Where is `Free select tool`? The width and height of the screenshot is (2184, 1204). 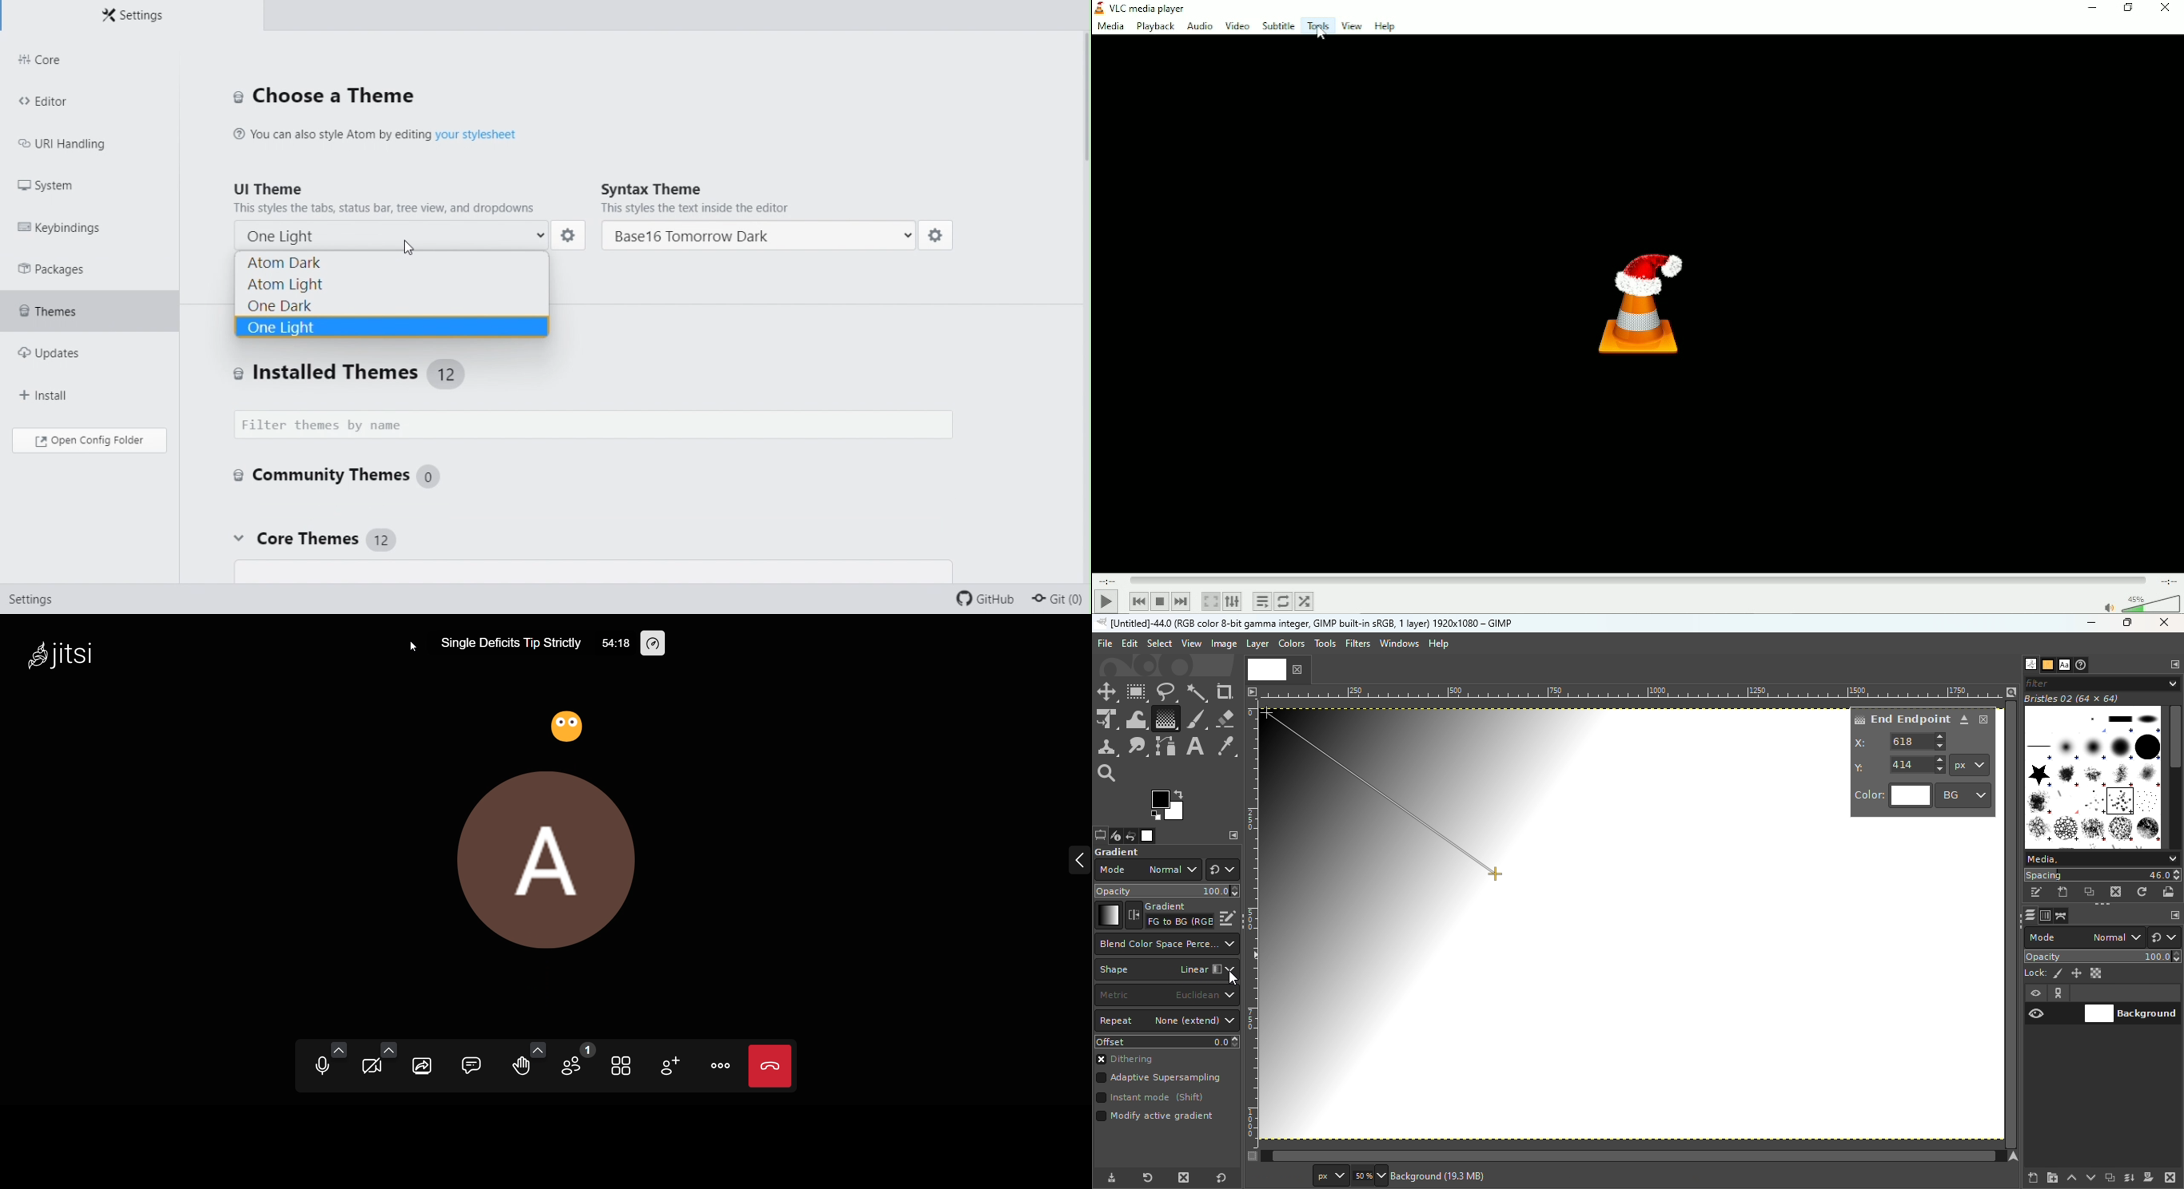
Free select tool is located at coordinates (1166, 692).